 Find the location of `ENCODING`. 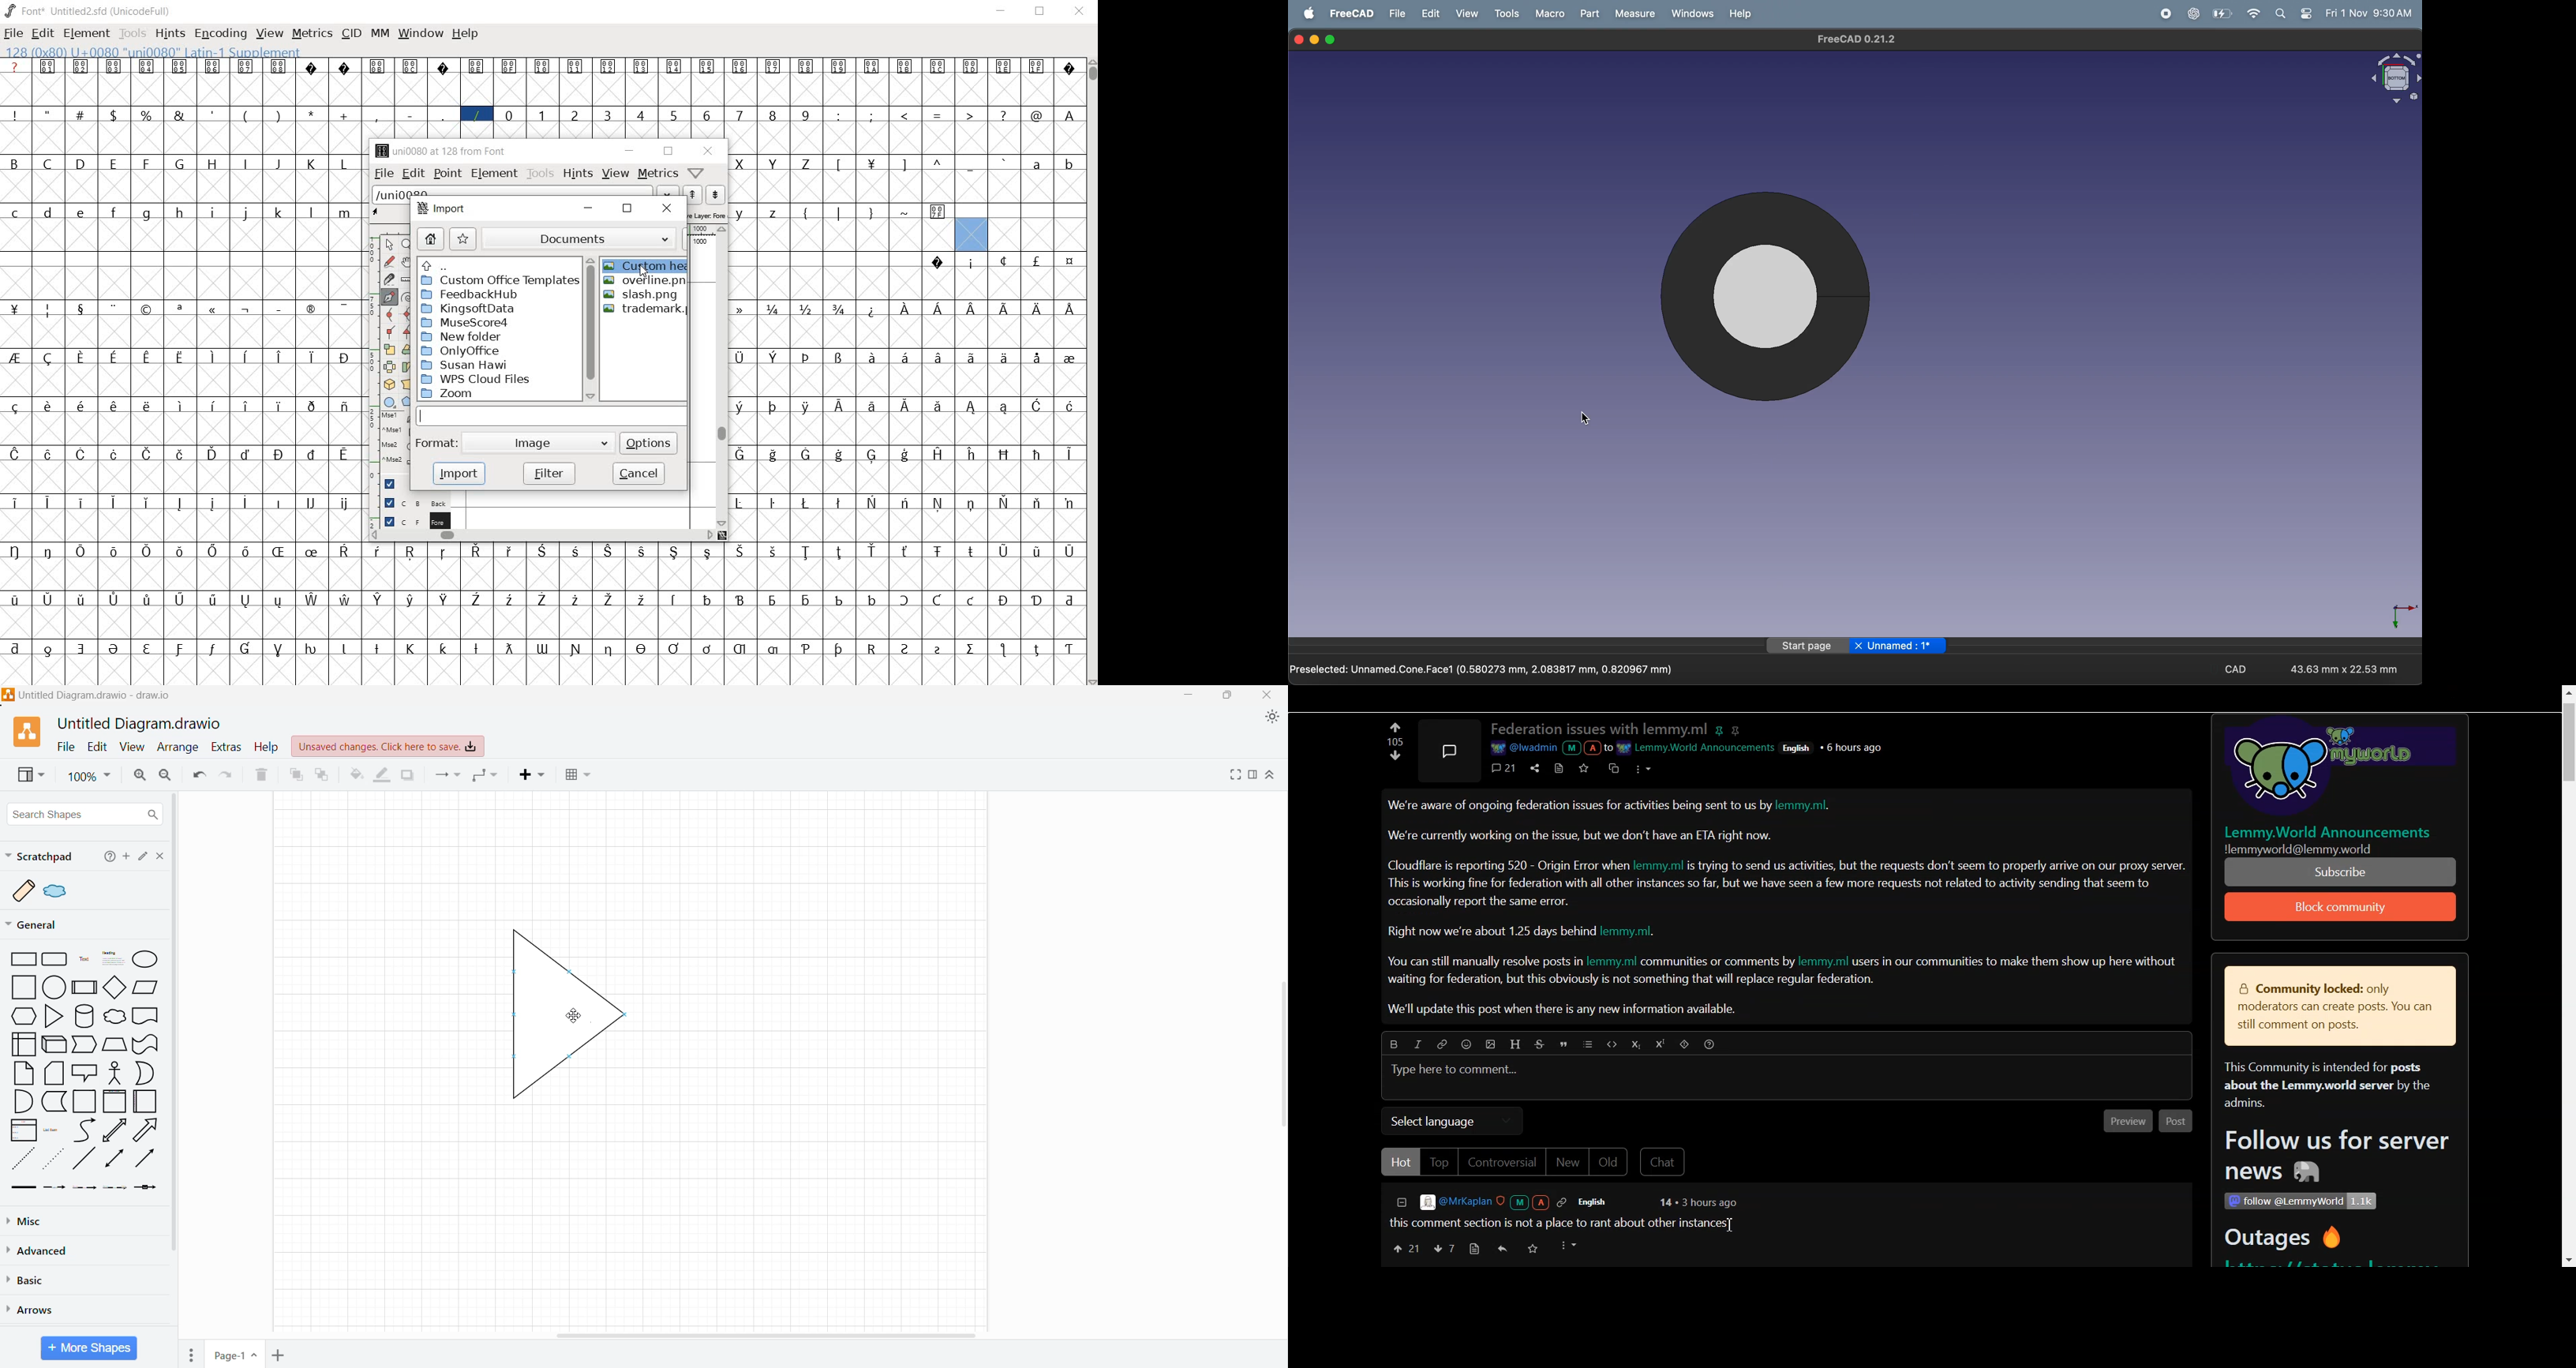

ENCODING is located at coordinates (219, 33).